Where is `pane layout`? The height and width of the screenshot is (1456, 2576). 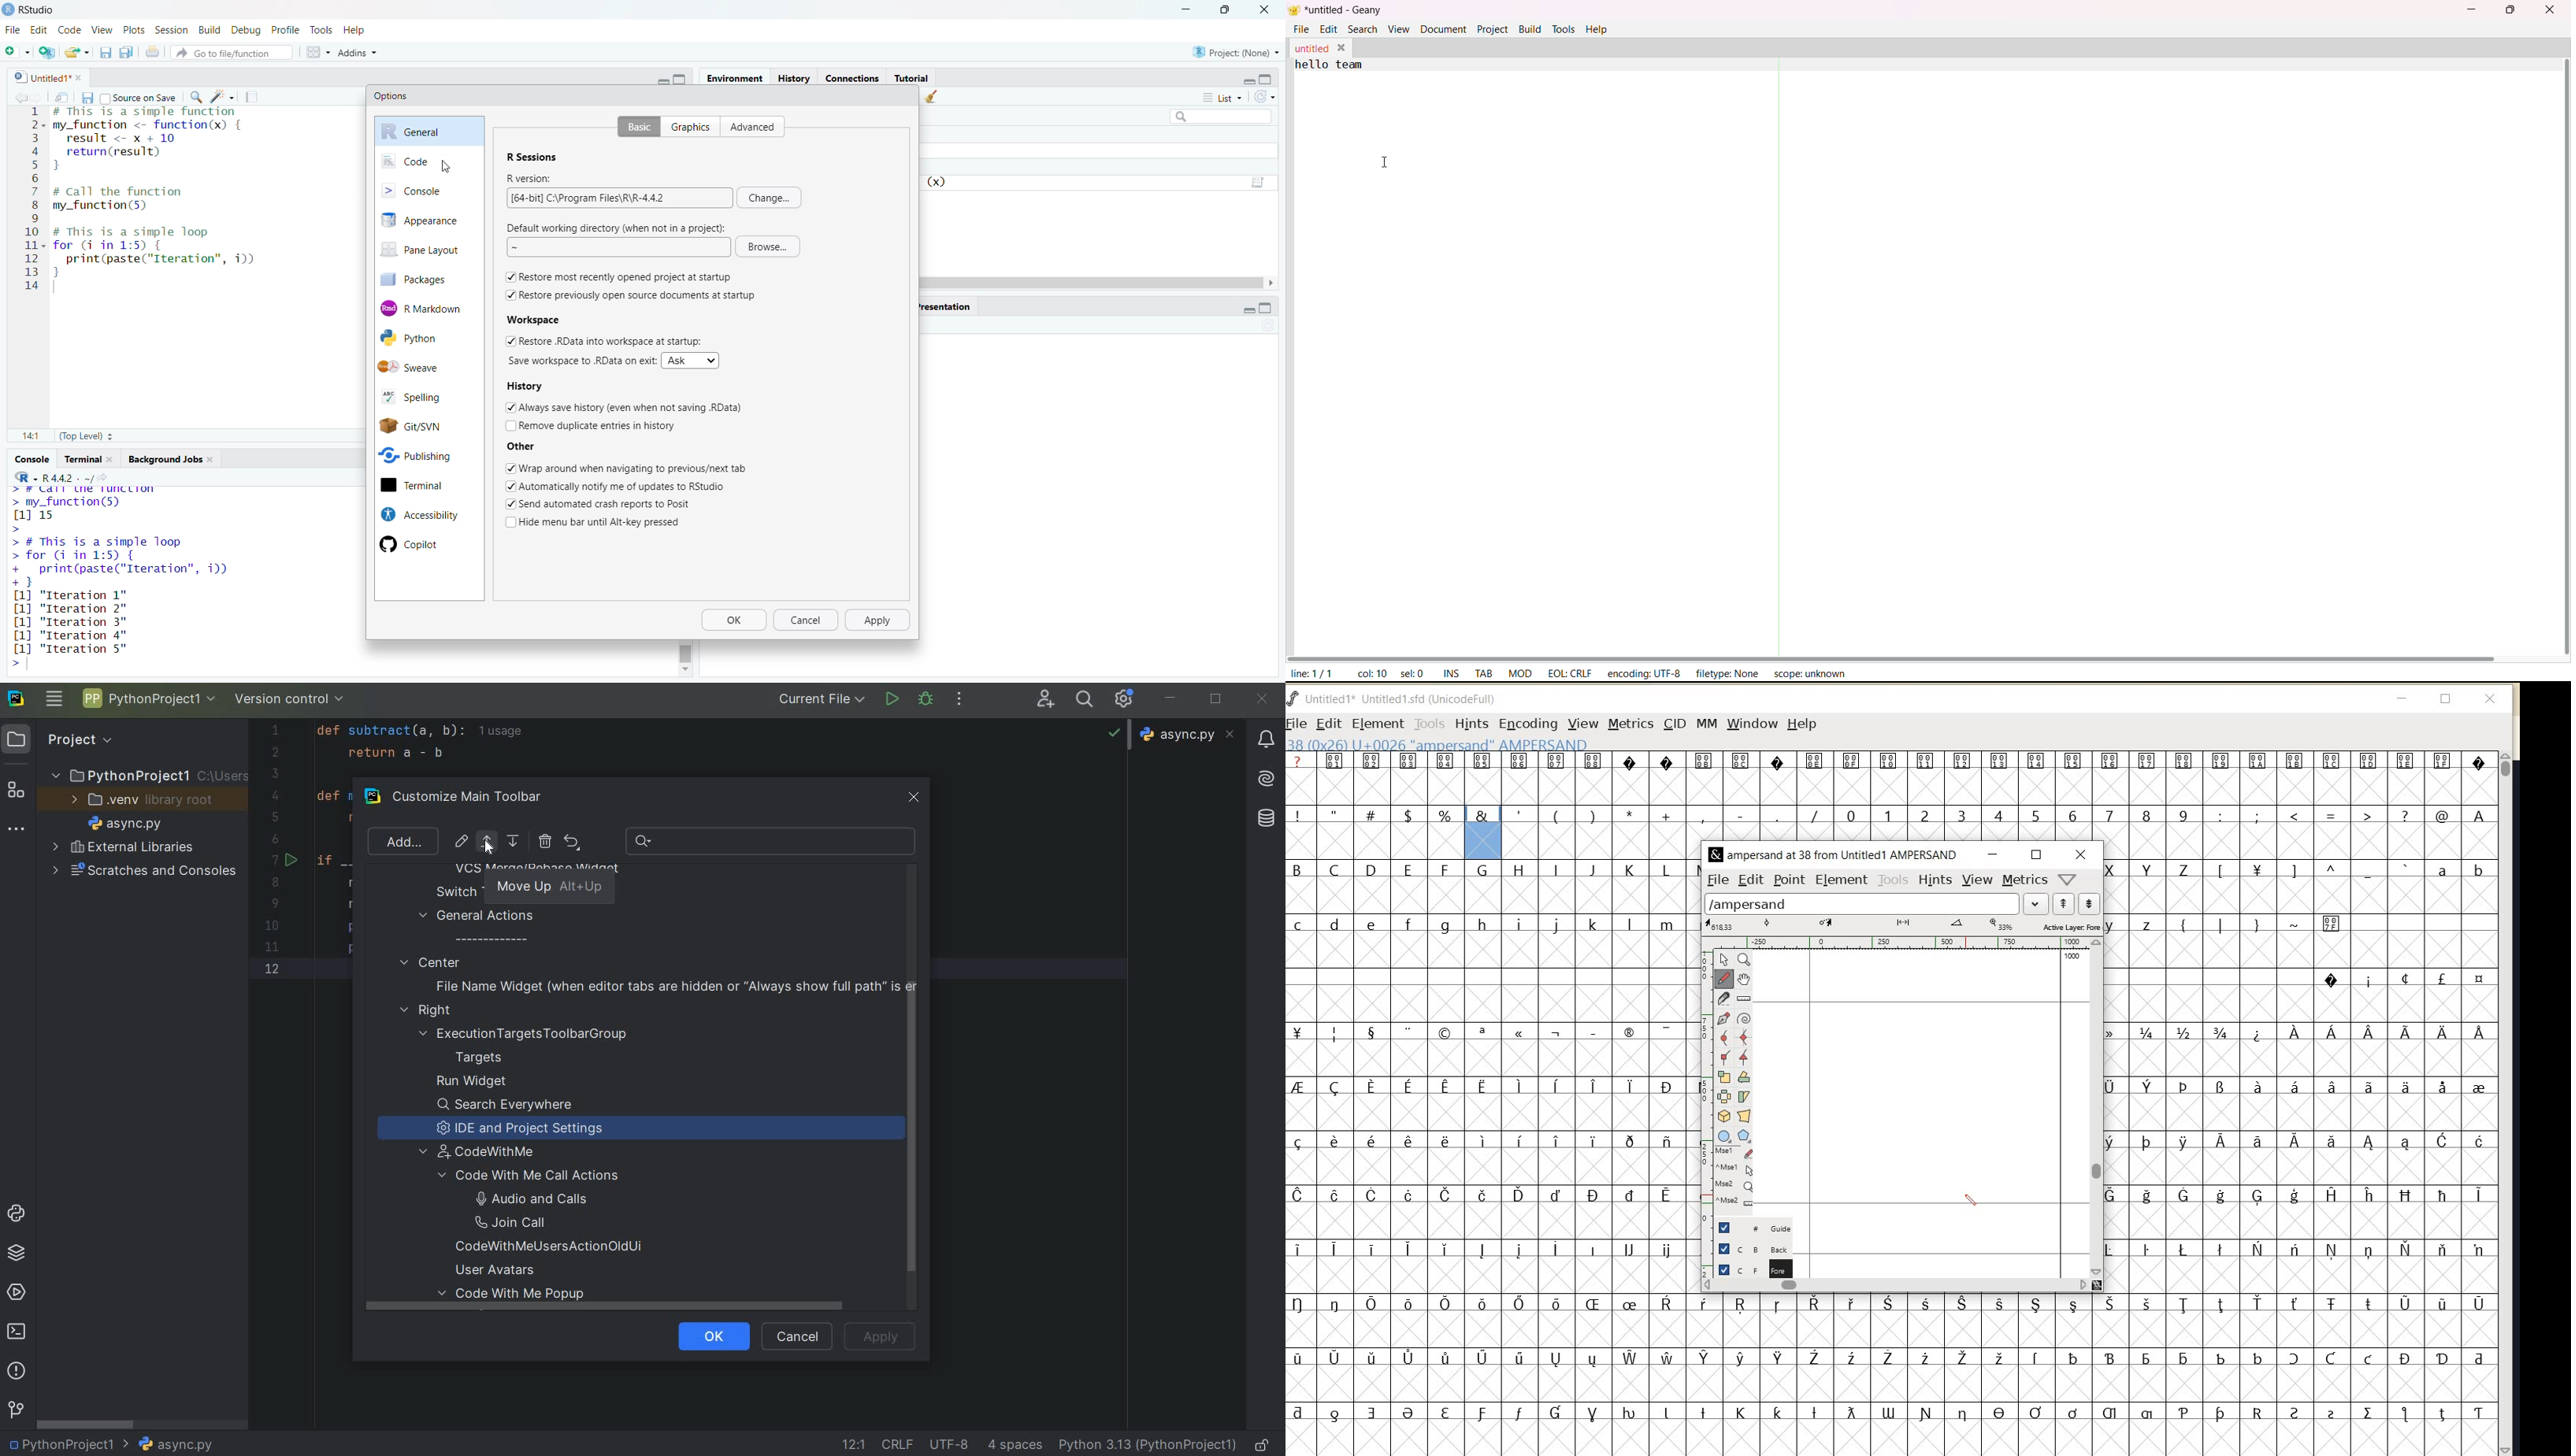 pane layout is located at coordinates (424, 251).